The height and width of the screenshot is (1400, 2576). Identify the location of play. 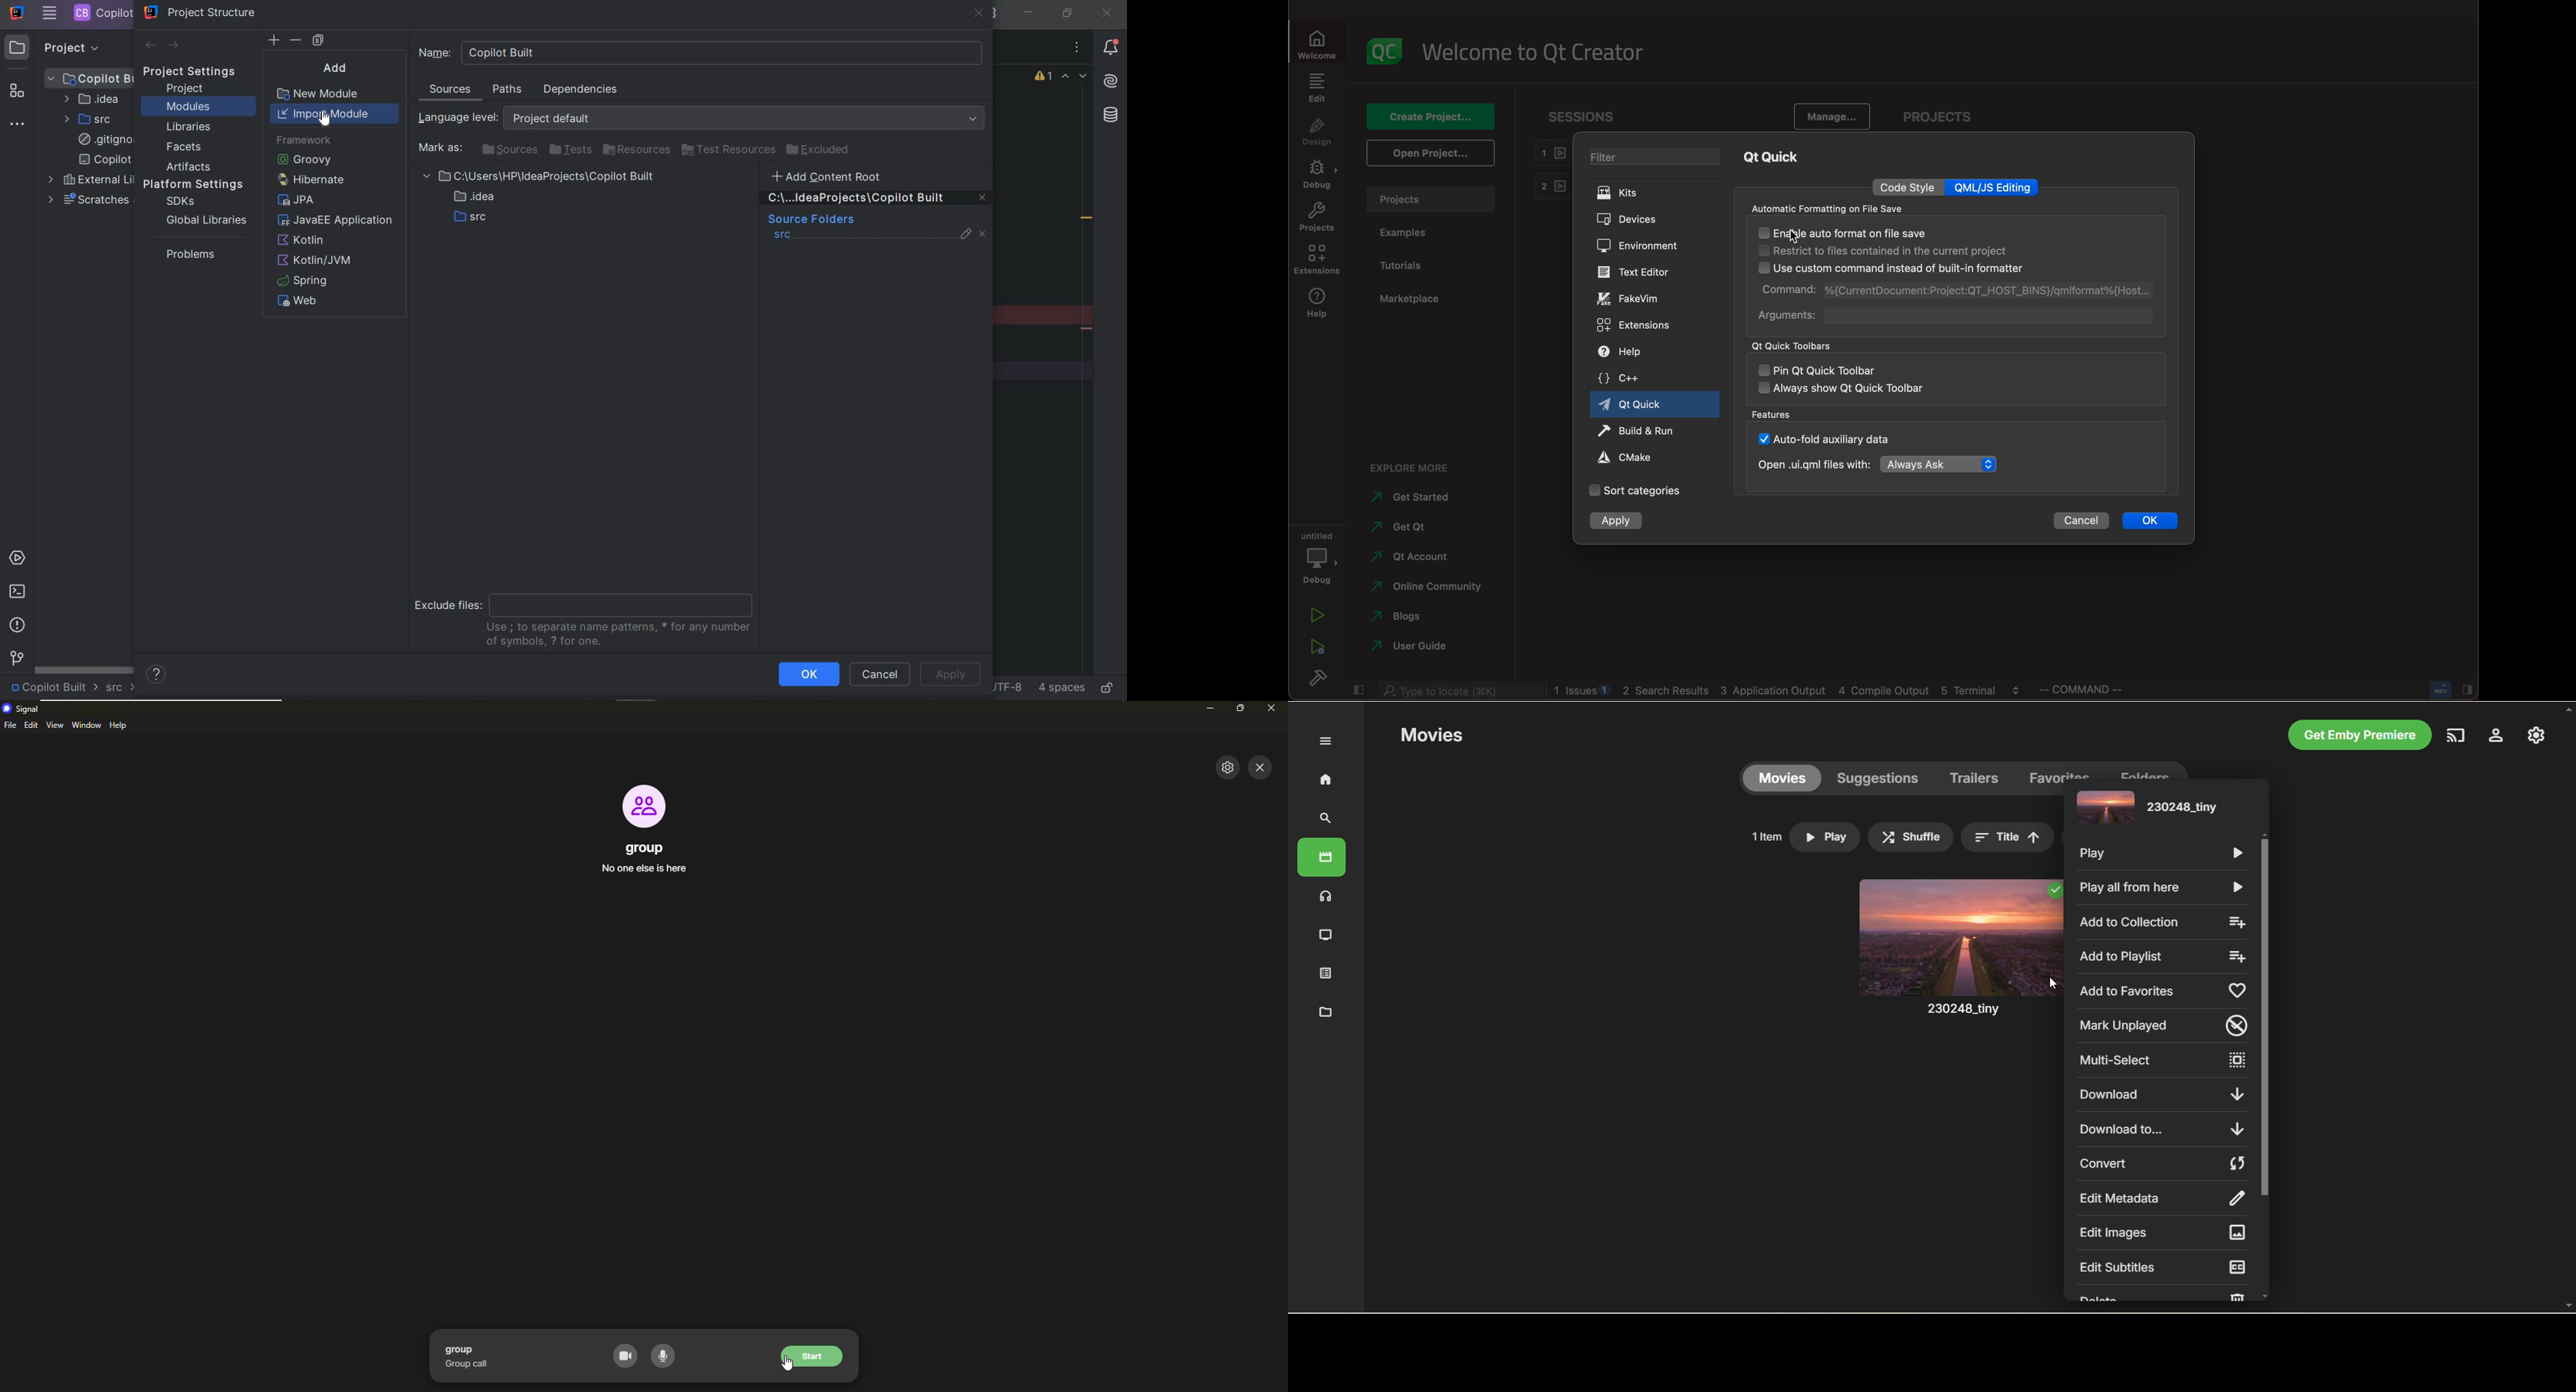
(2163, 855).